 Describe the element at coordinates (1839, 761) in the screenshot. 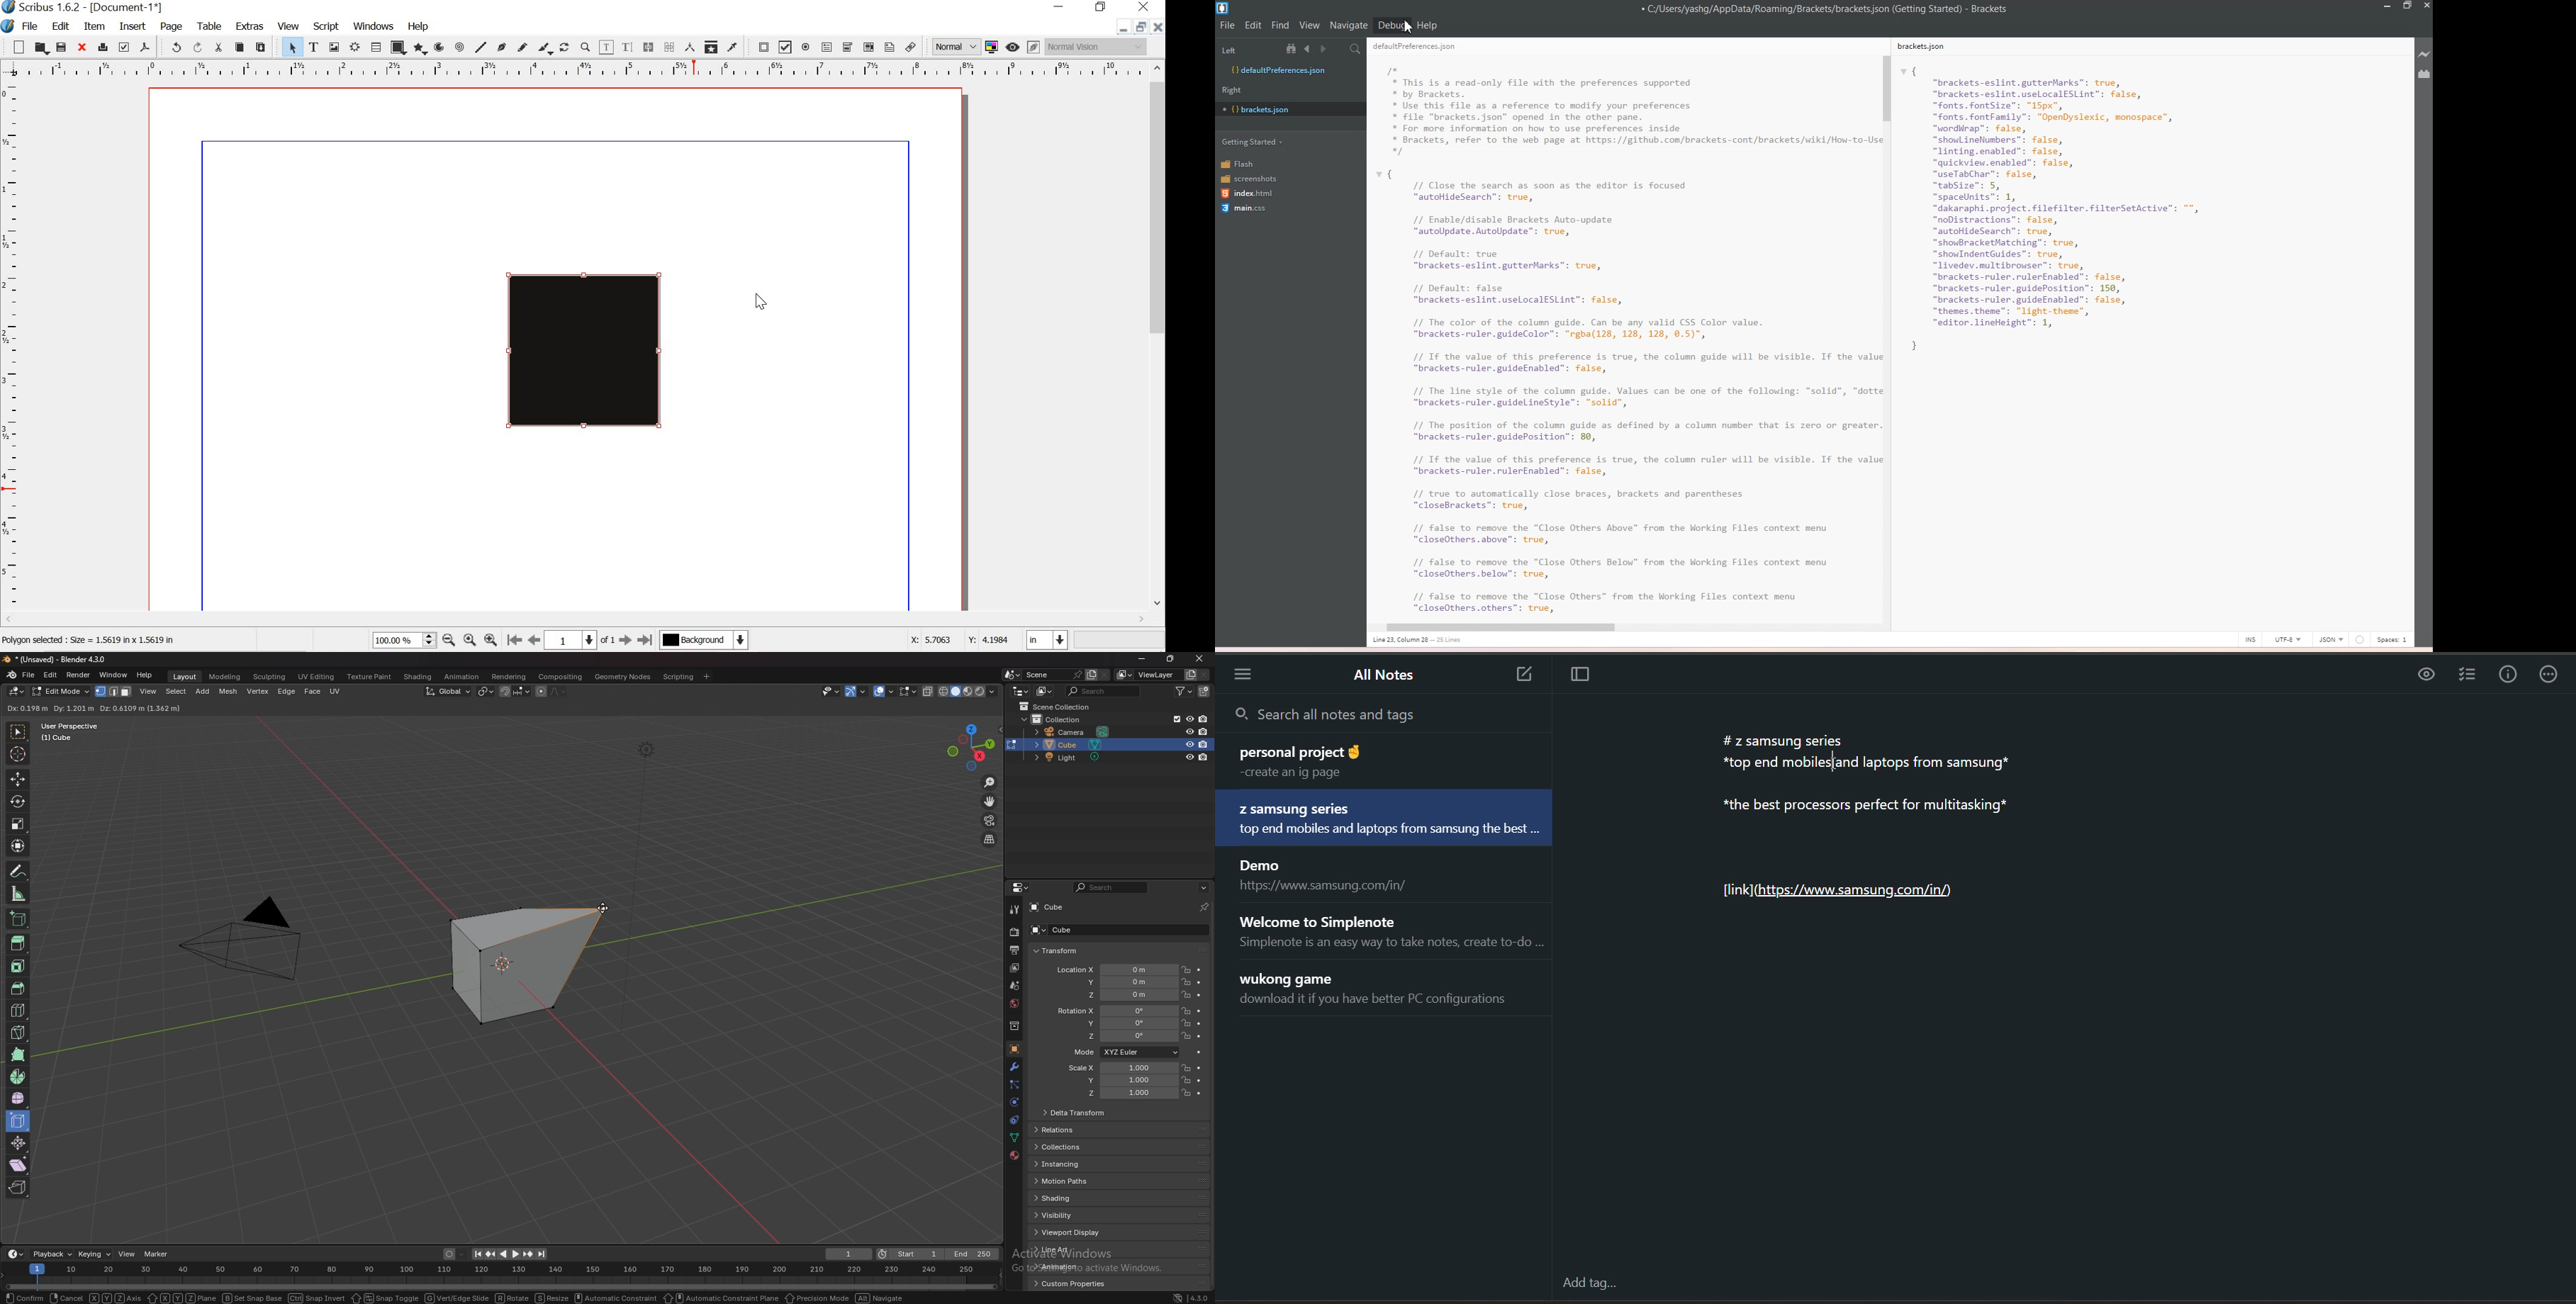

I see `cursor` at that location.